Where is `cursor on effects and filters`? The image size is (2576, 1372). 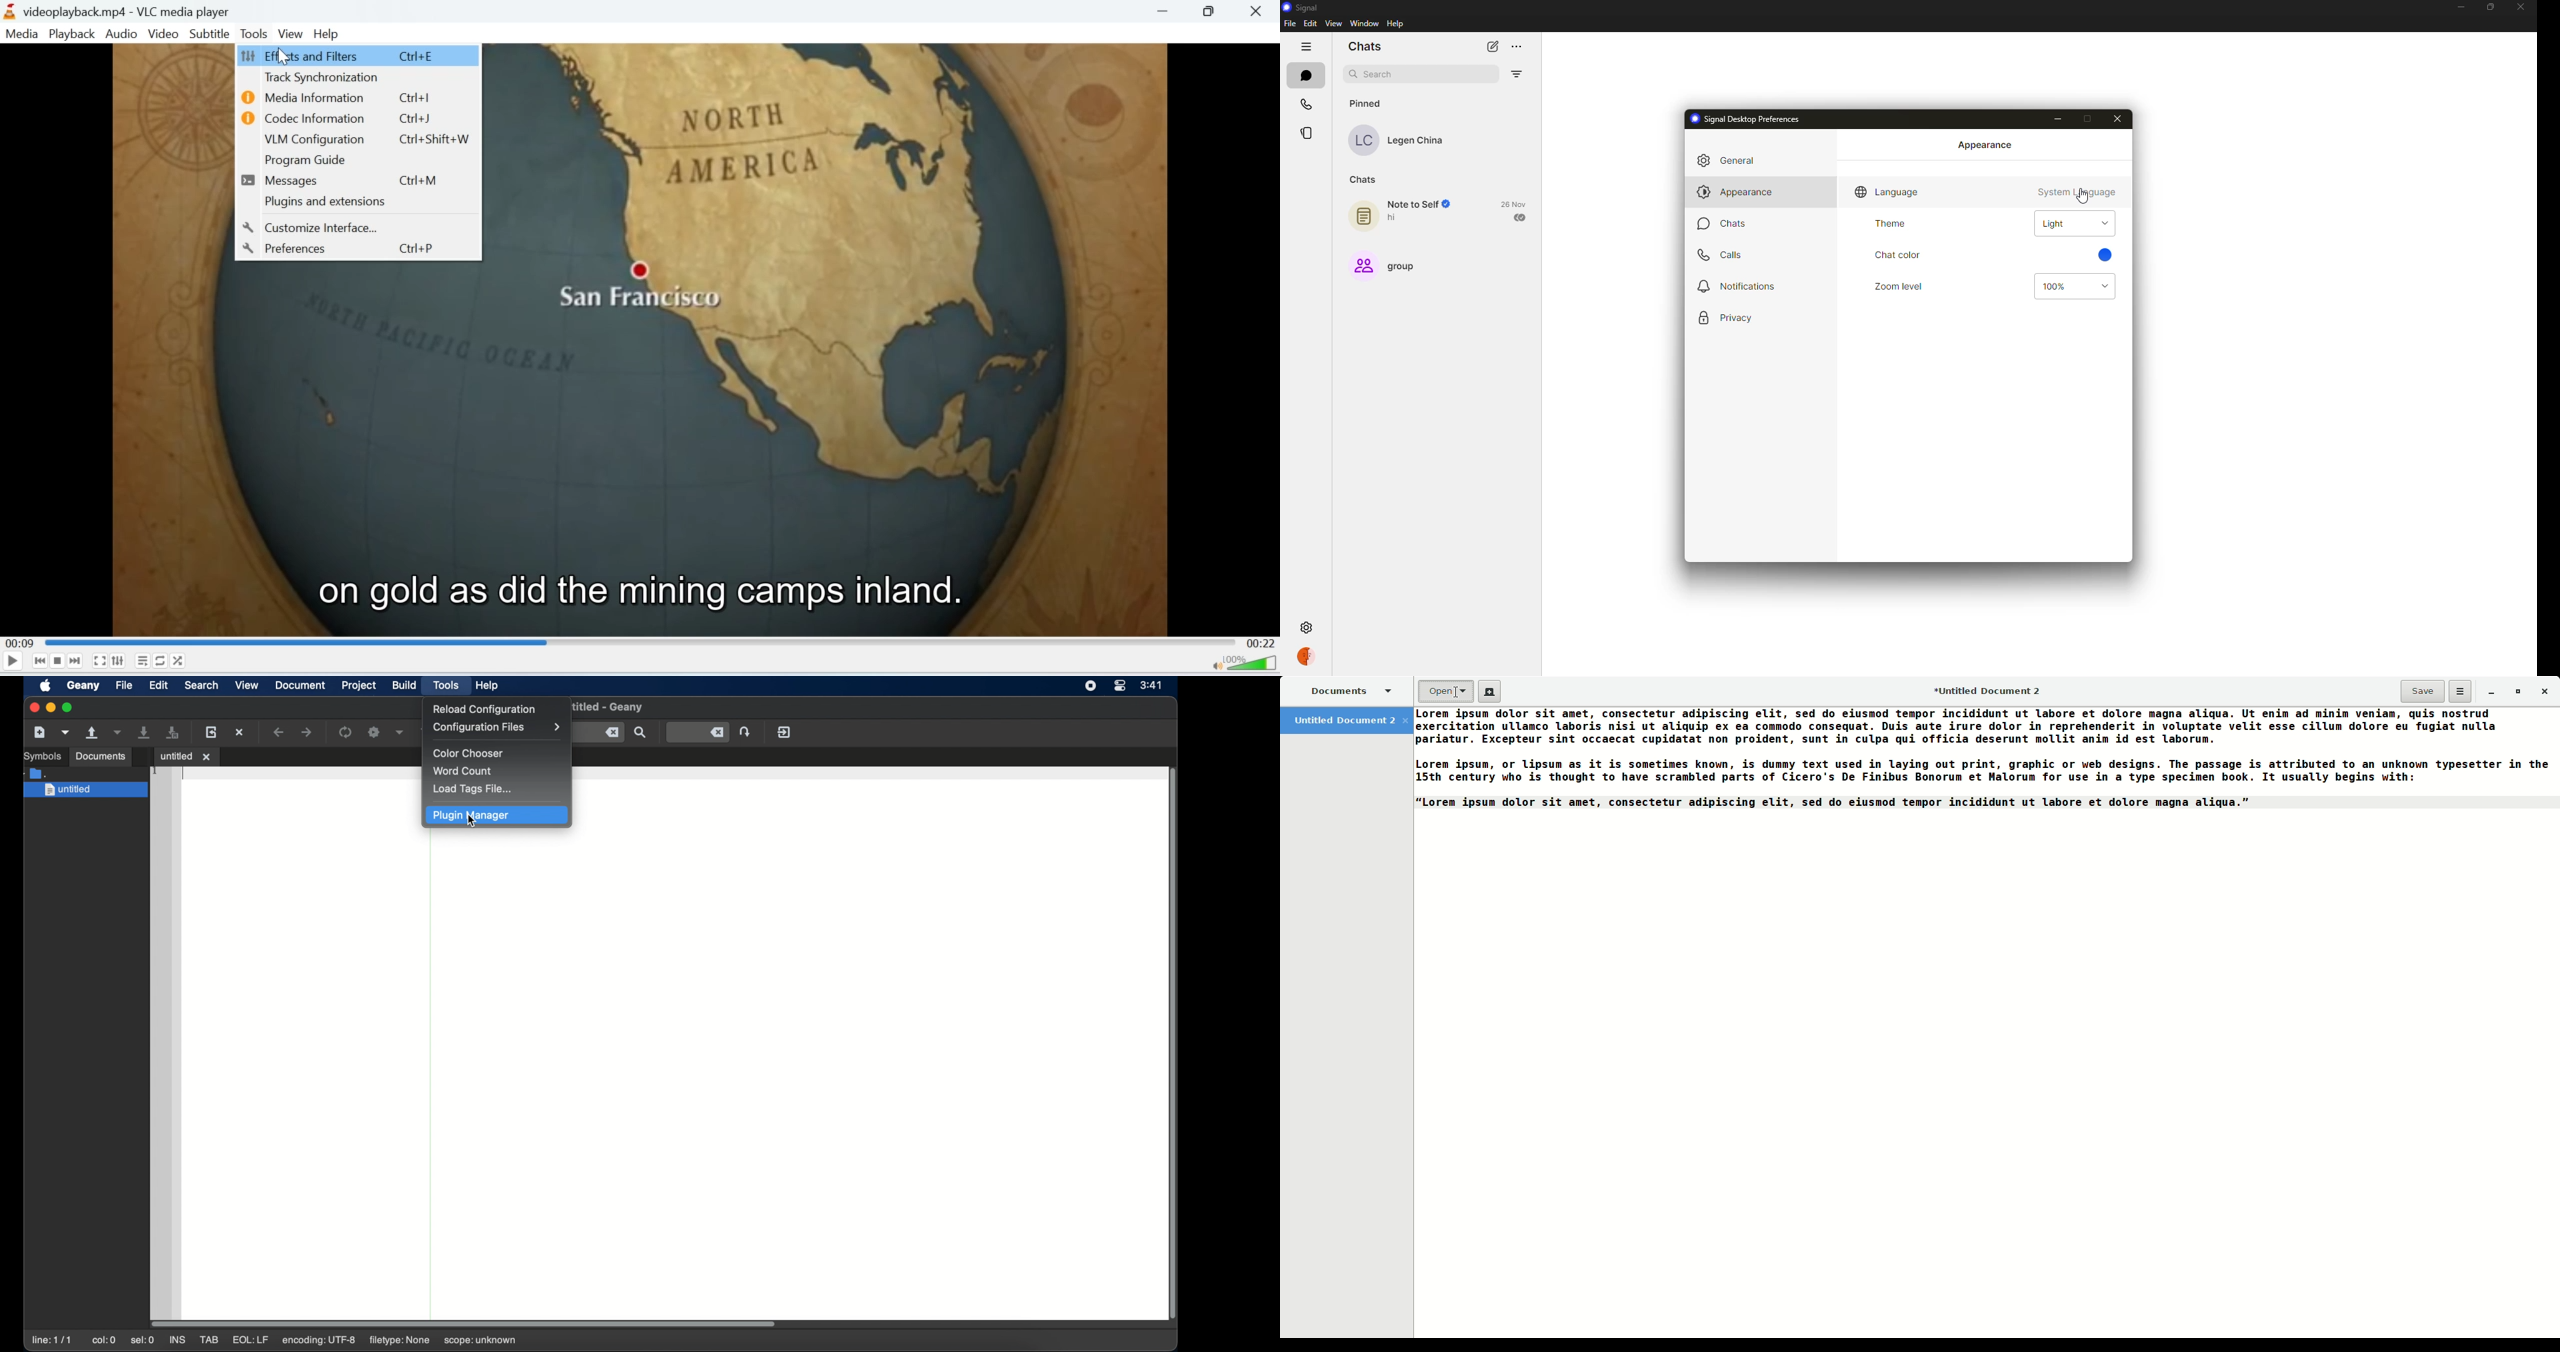 cursor on effects and filters is located at coordinates (286, 57).